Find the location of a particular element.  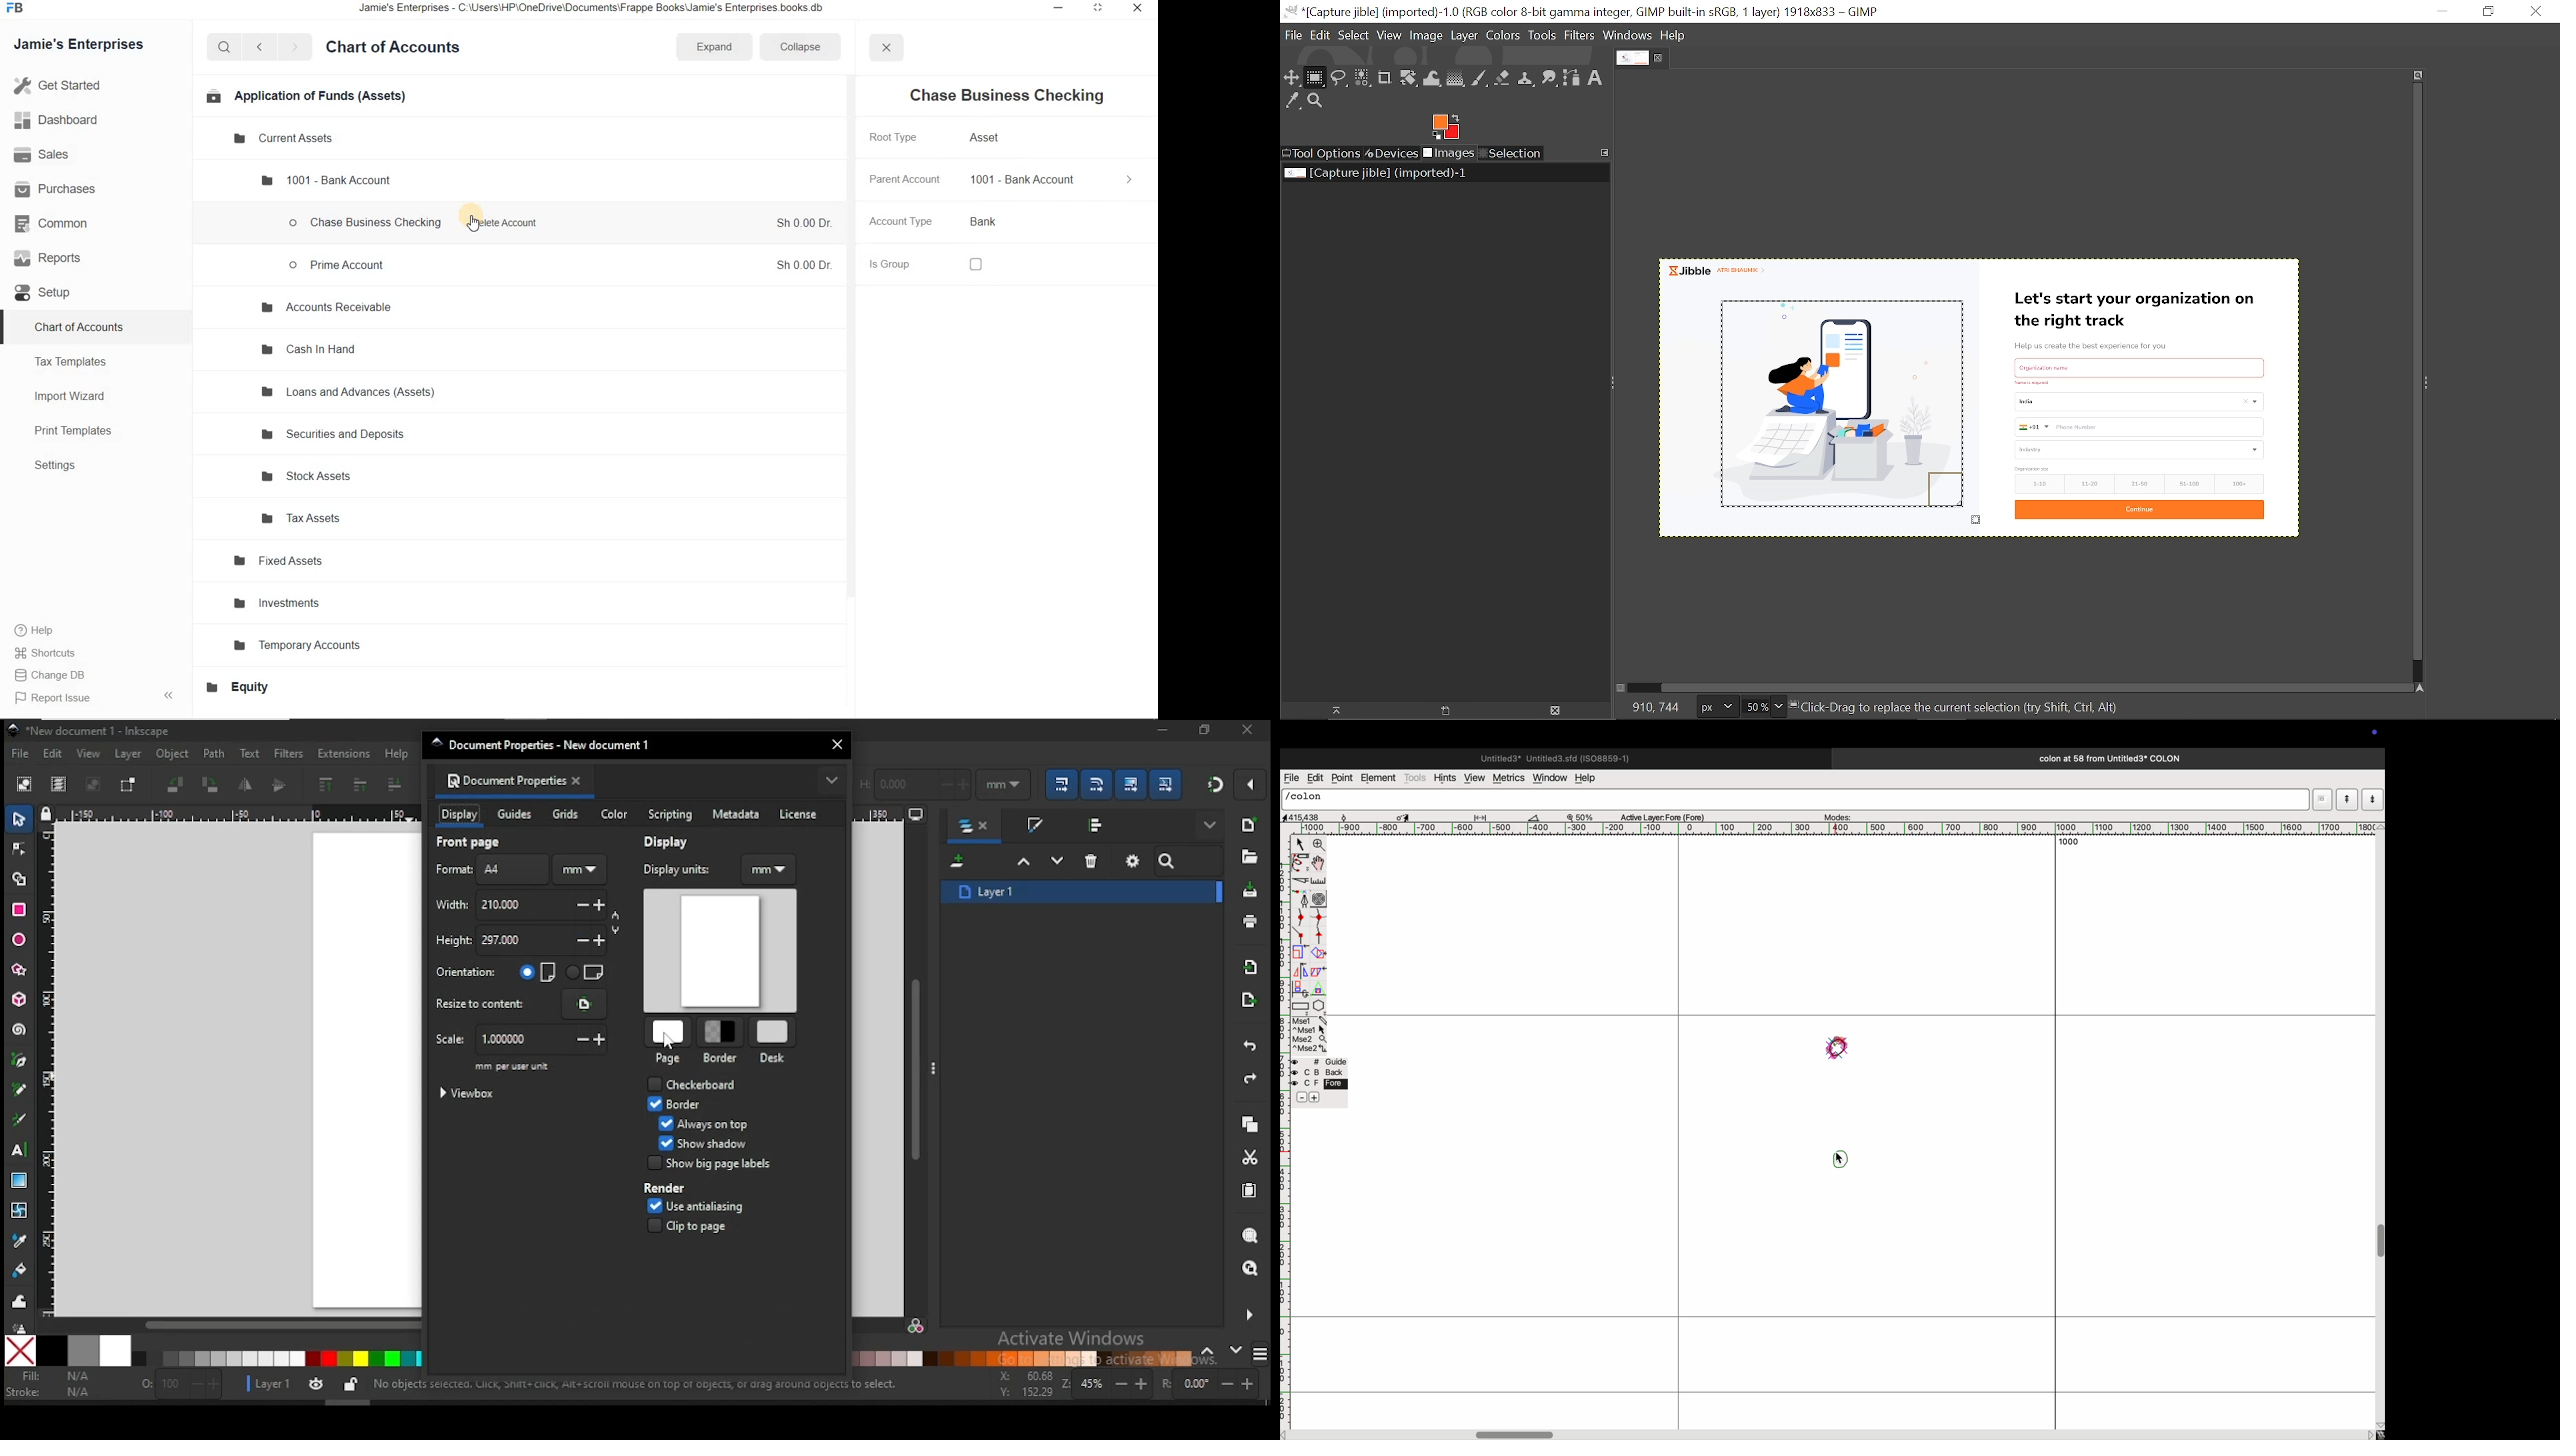

Text tool is located at coordinates (1596, 77).